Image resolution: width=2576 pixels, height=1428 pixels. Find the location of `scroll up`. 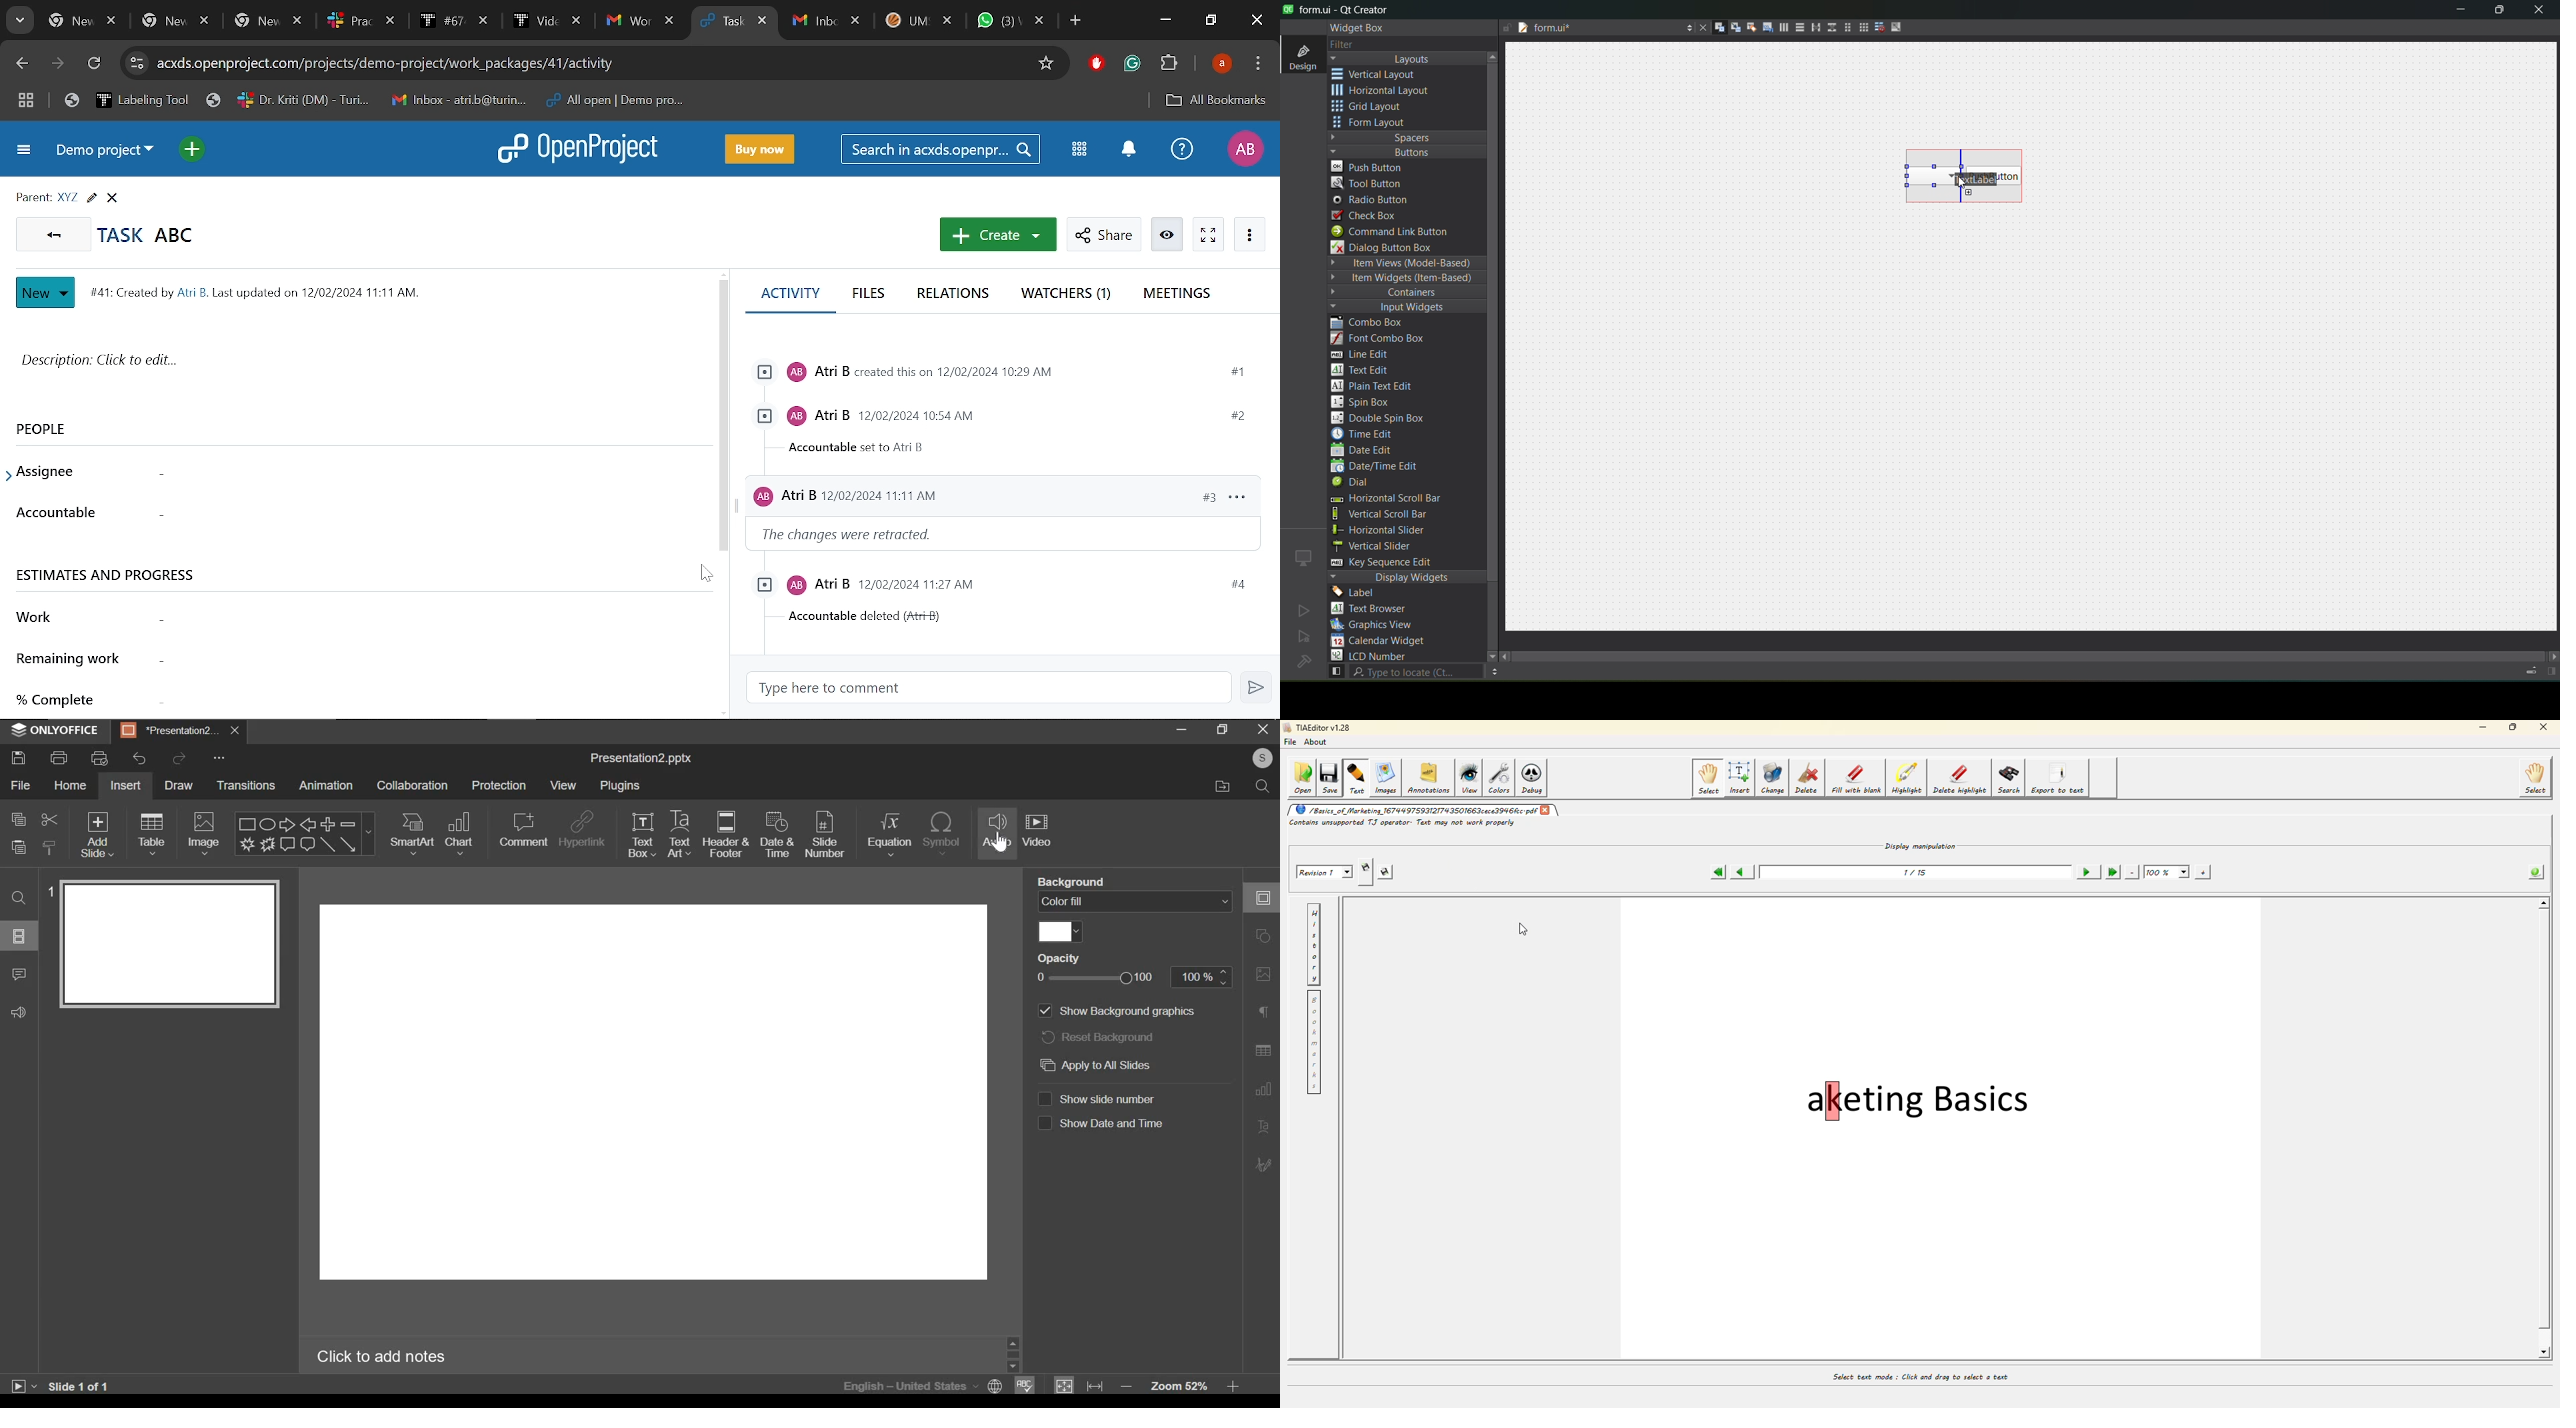

scroll up is located at coordinates (1012, 1343).